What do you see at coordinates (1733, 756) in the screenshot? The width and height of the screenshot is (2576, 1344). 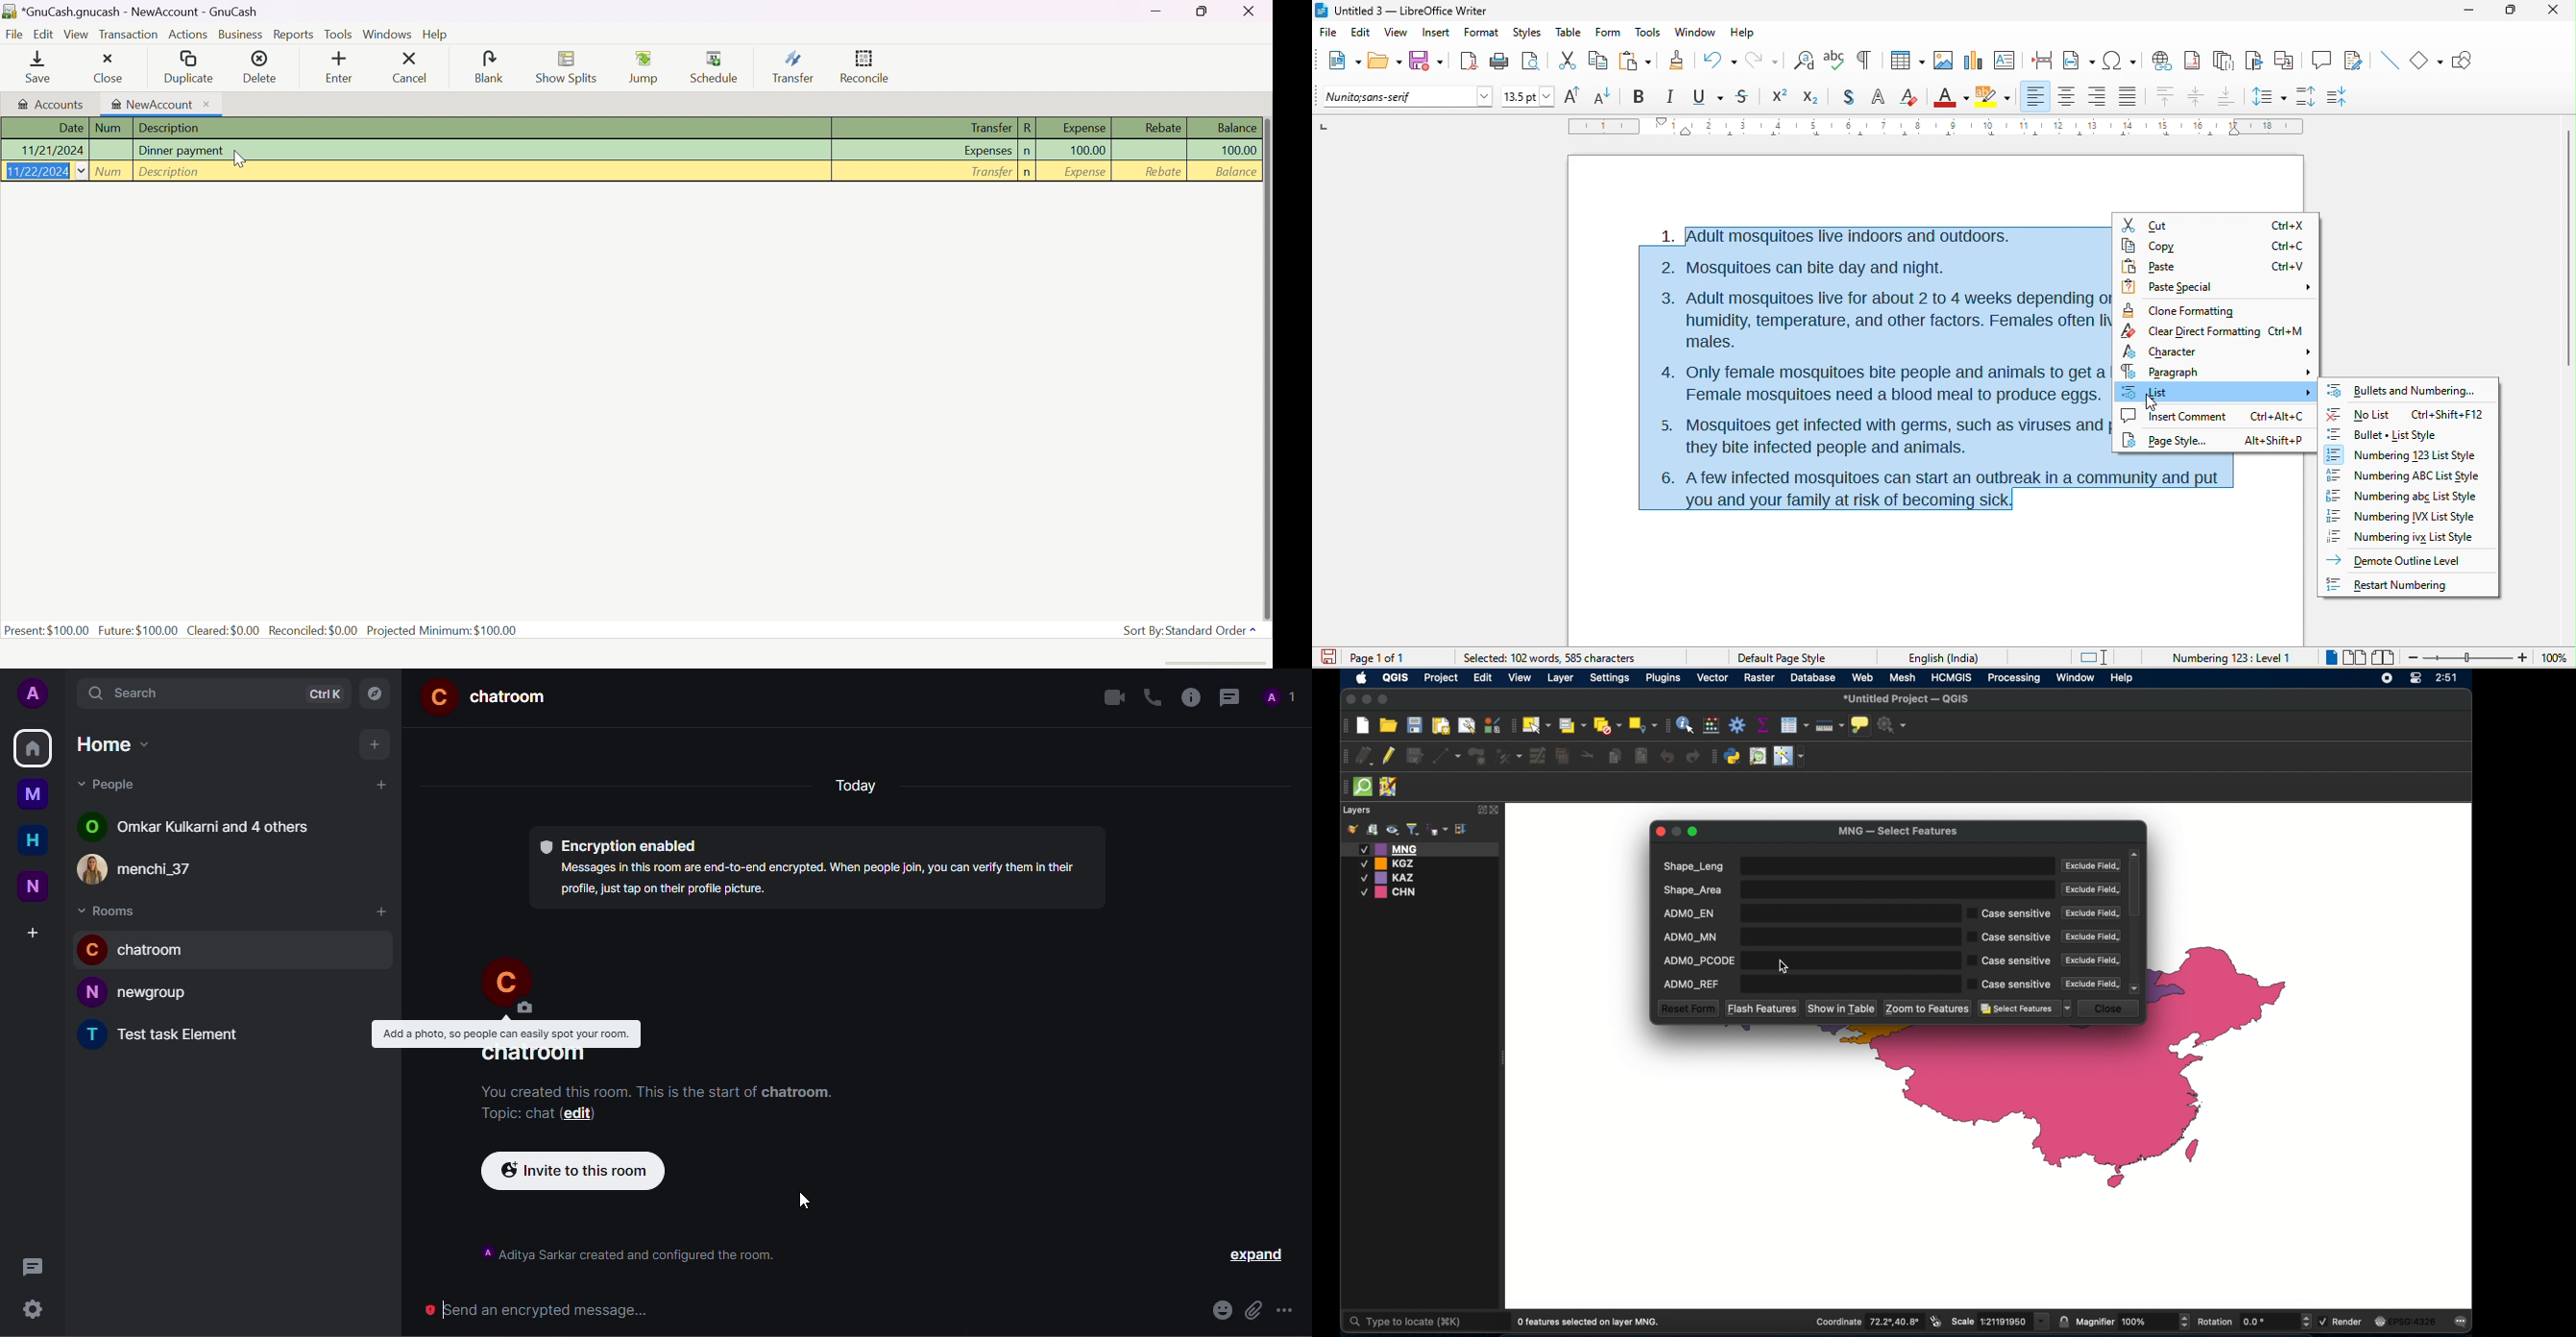 I see `python console` at bounding box center [1733, 756].